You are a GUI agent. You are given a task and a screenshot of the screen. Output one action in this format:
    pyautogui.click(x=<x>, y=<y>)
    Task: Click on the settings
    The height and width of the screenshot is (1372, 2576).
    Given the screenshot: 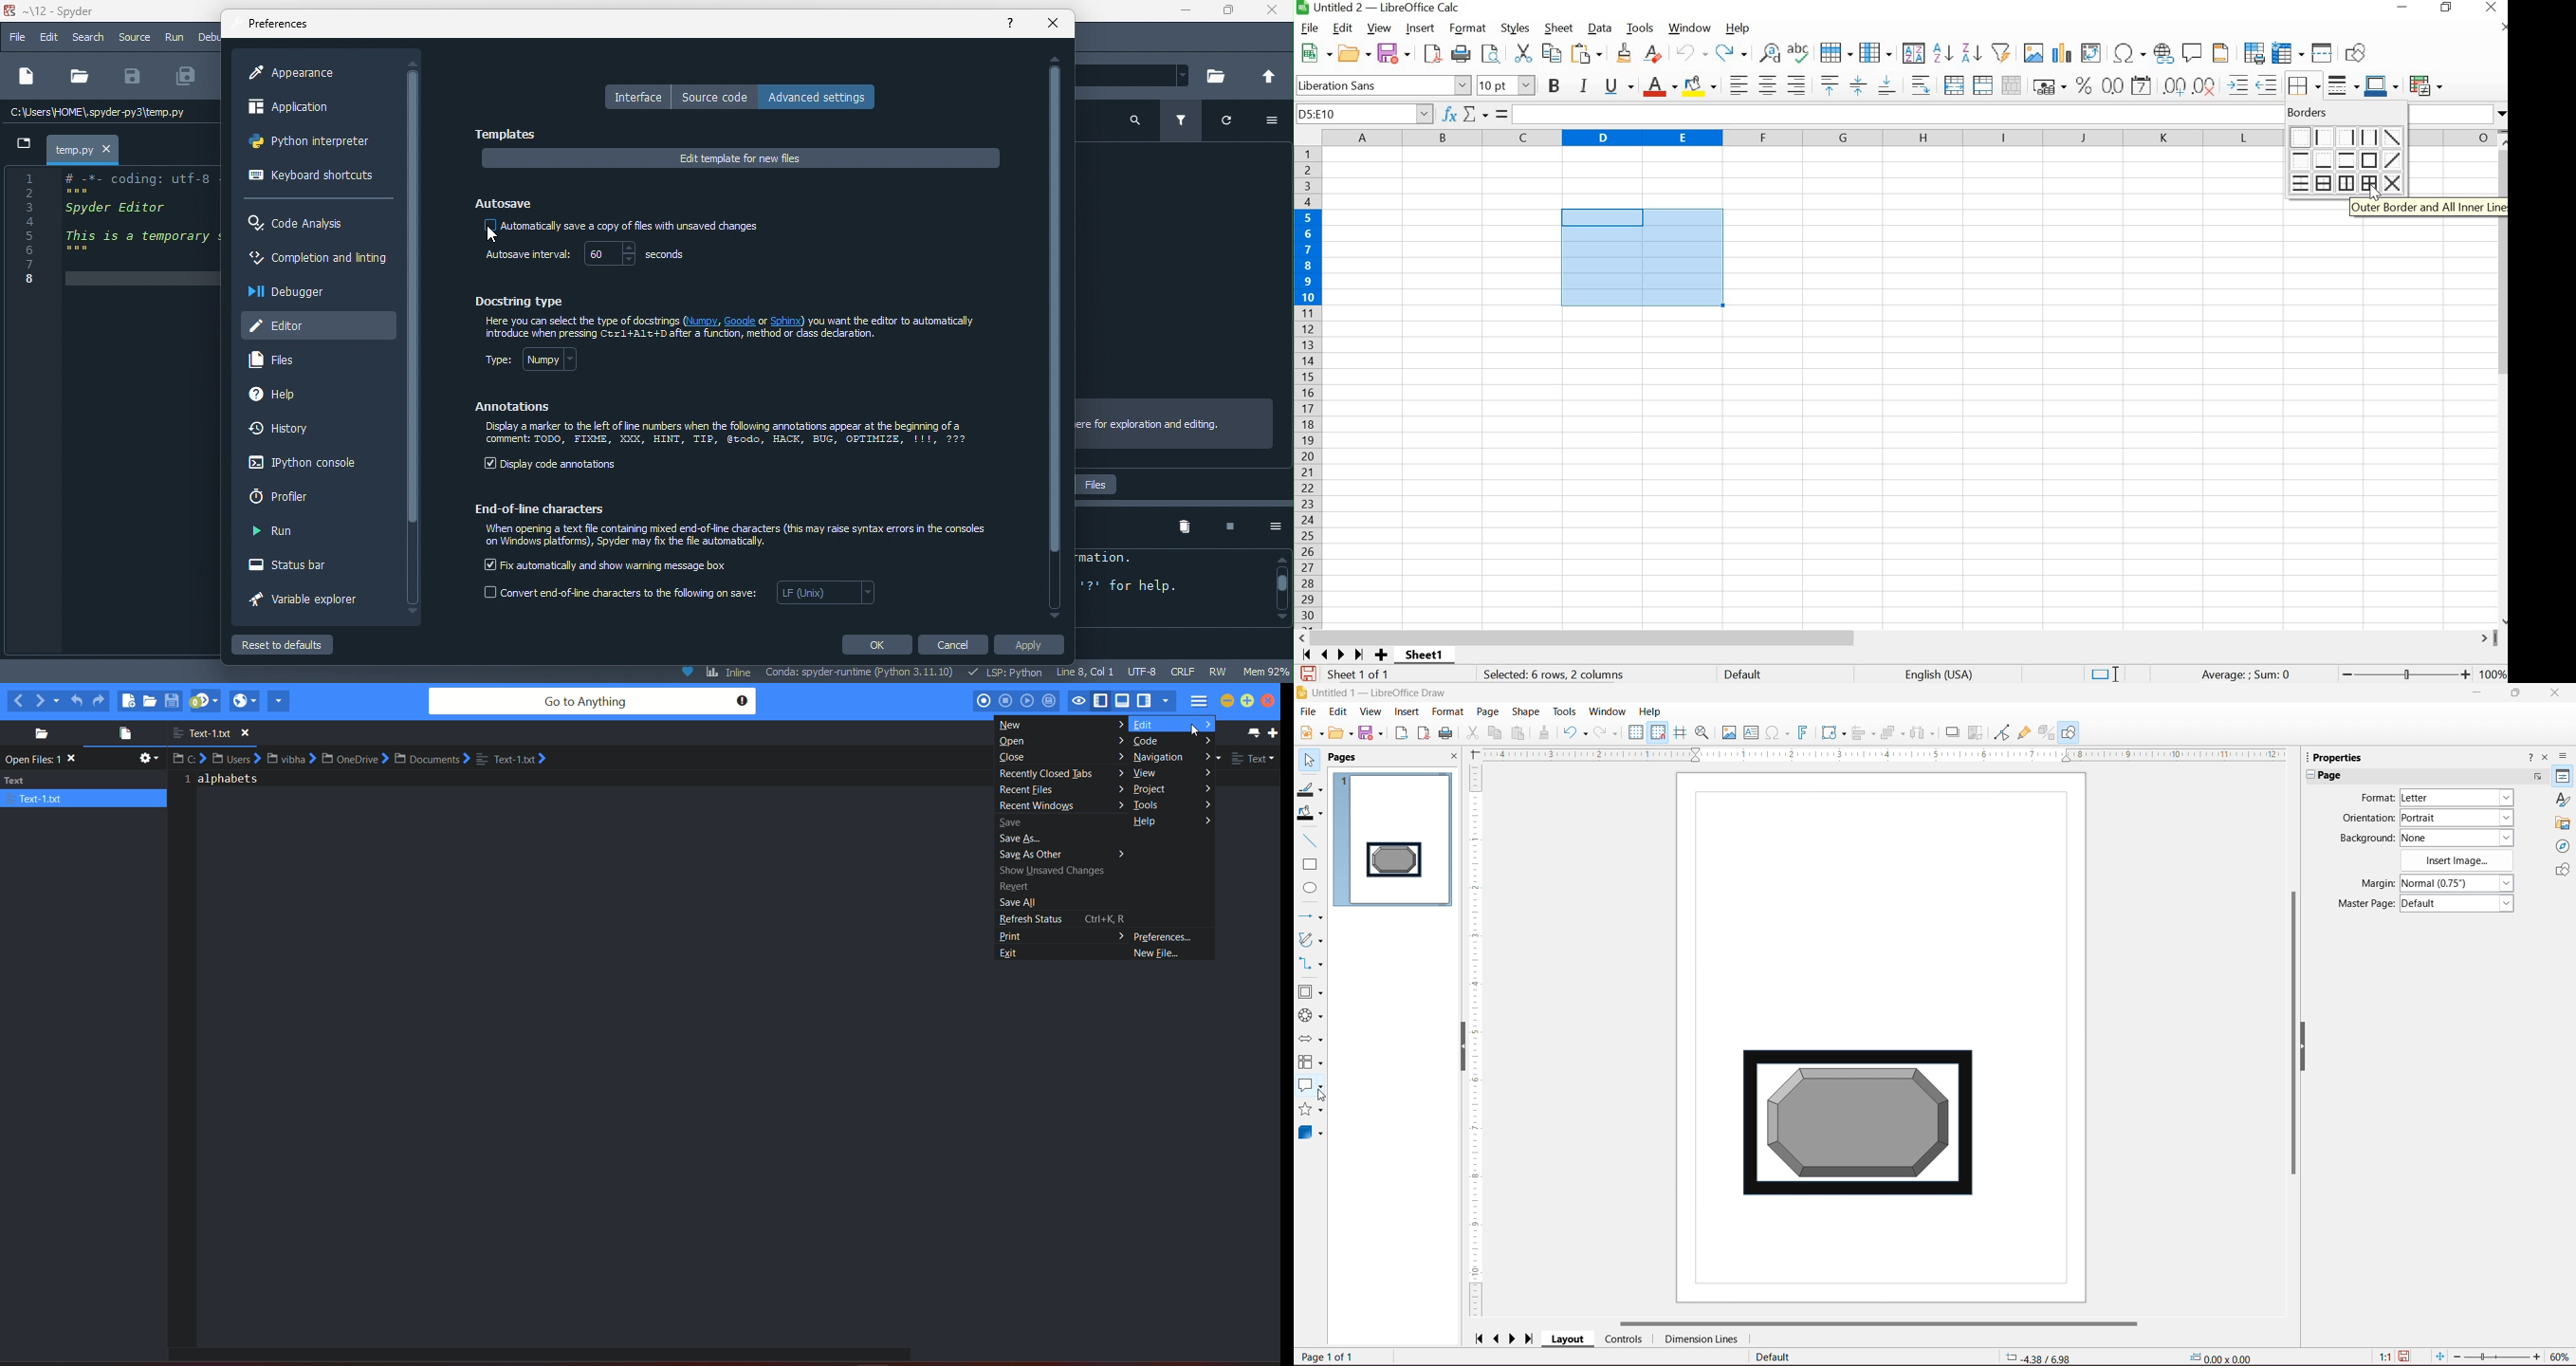 What is the action you would take?
    pyautogui.click(x=147, y=760)
    